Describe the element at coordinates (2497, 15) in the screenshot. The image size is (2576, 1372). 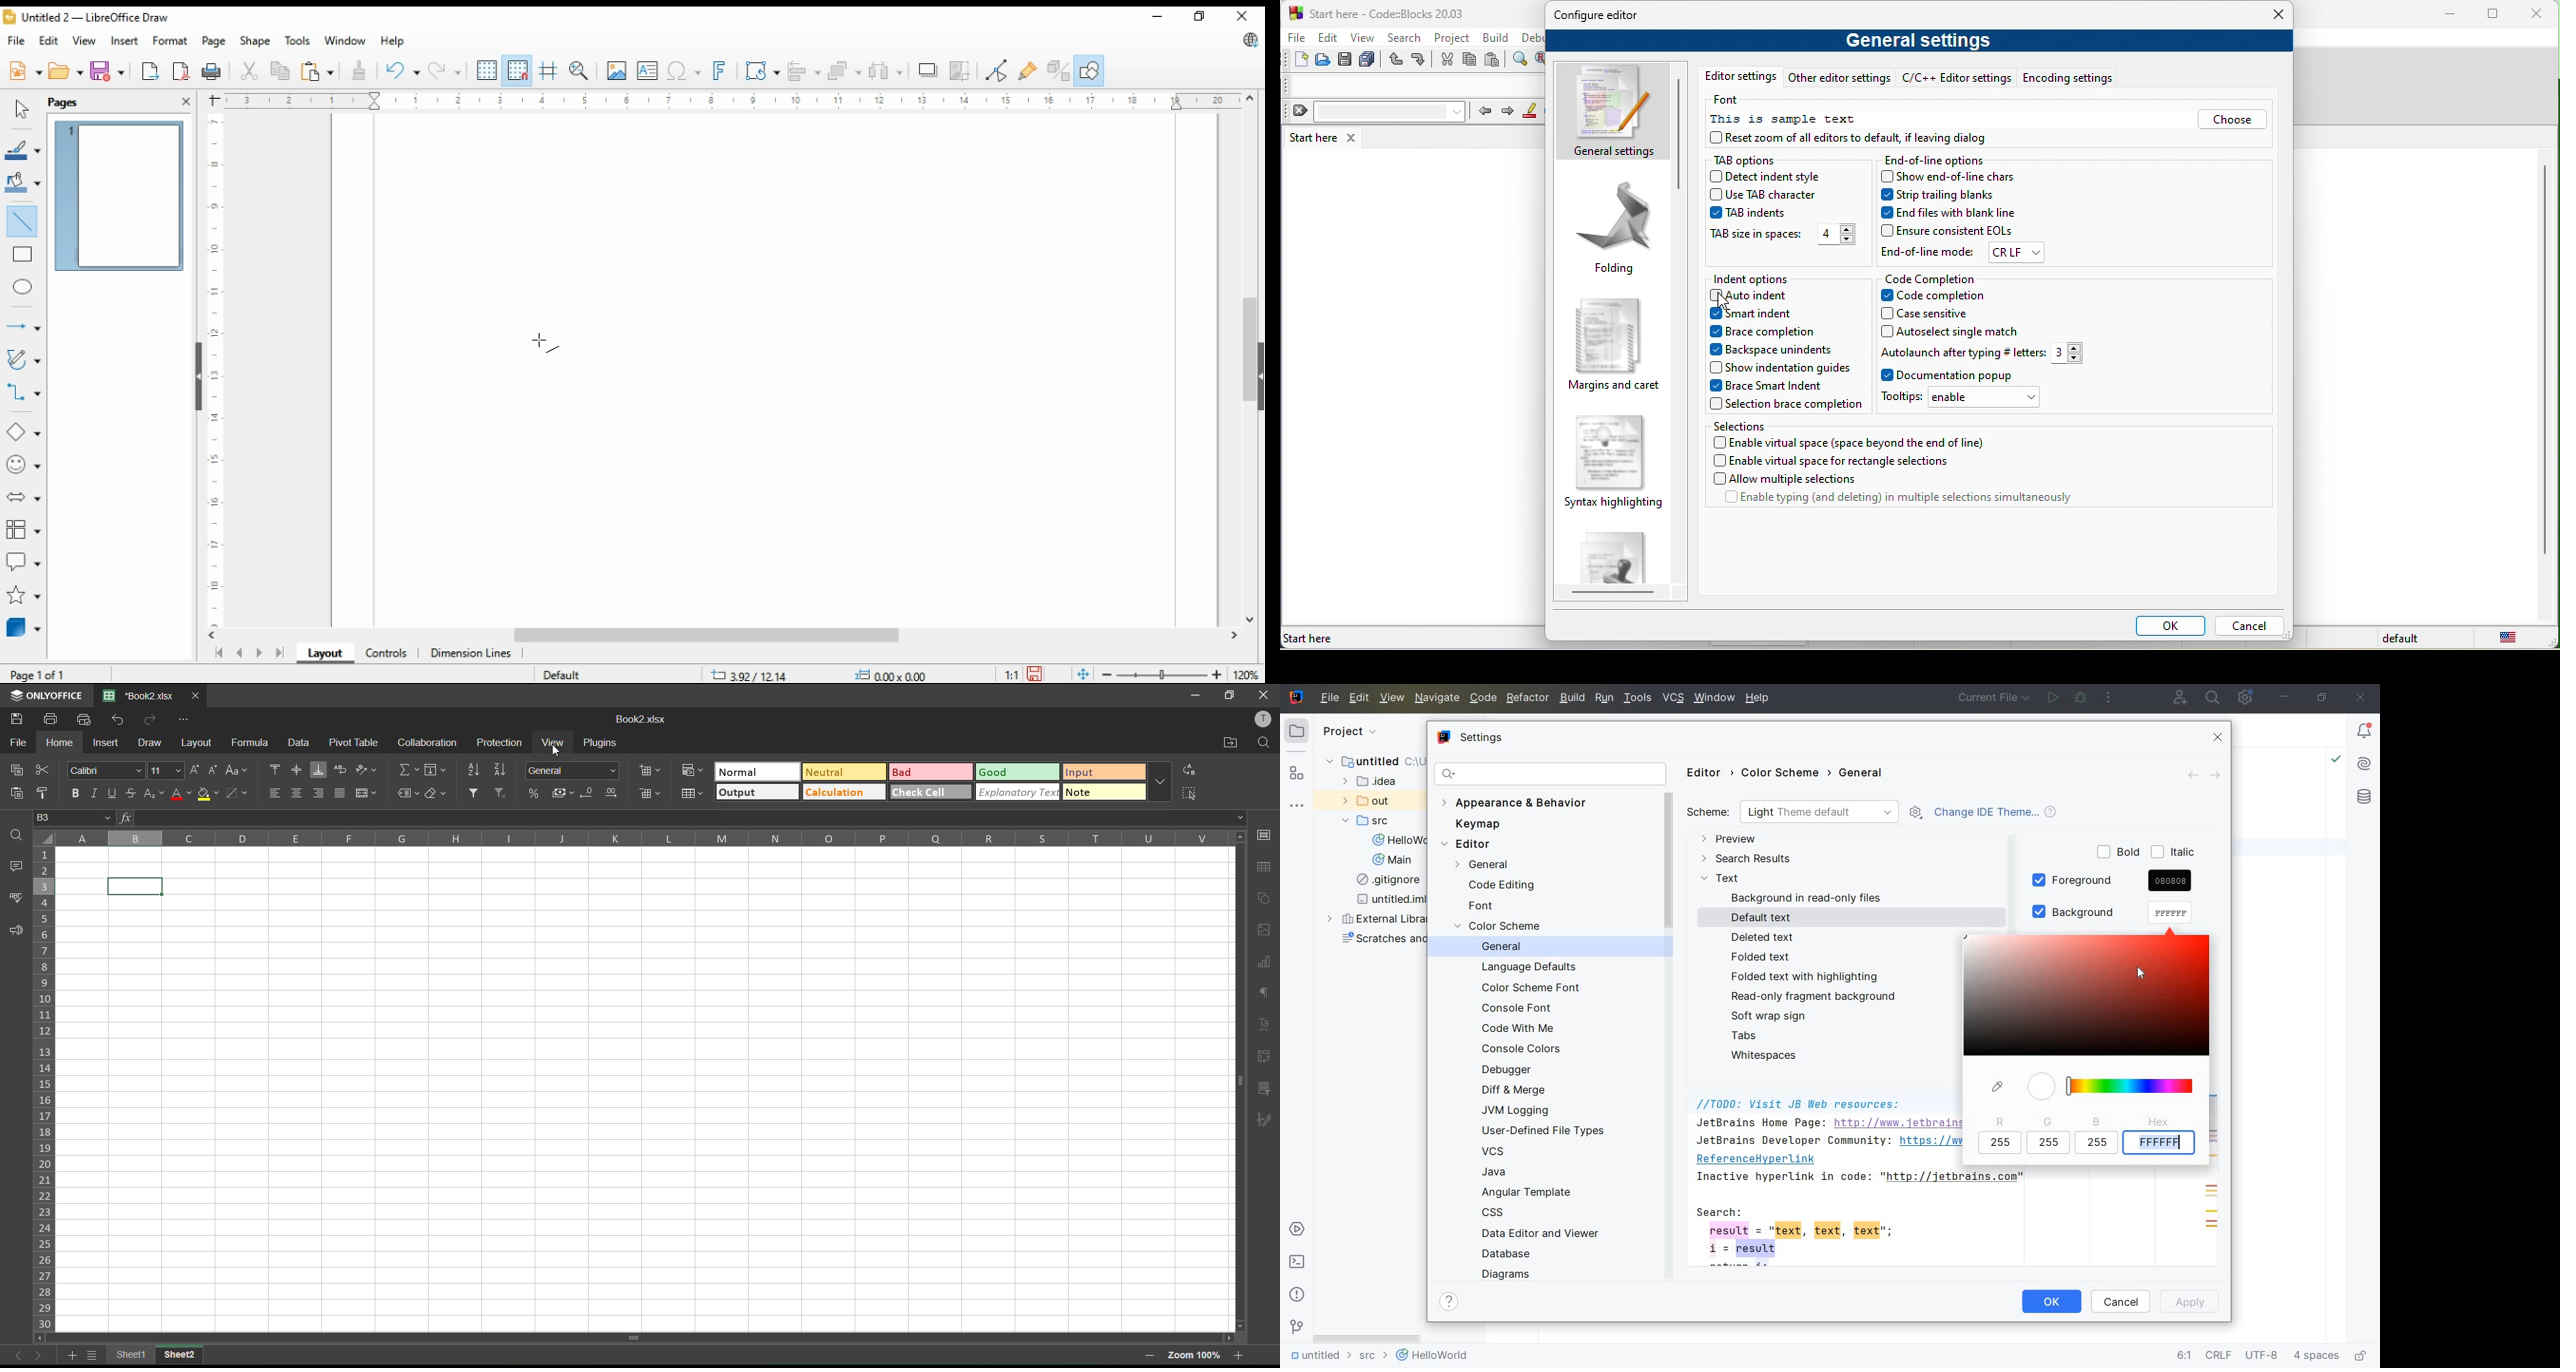
I see `maximize` at that location.